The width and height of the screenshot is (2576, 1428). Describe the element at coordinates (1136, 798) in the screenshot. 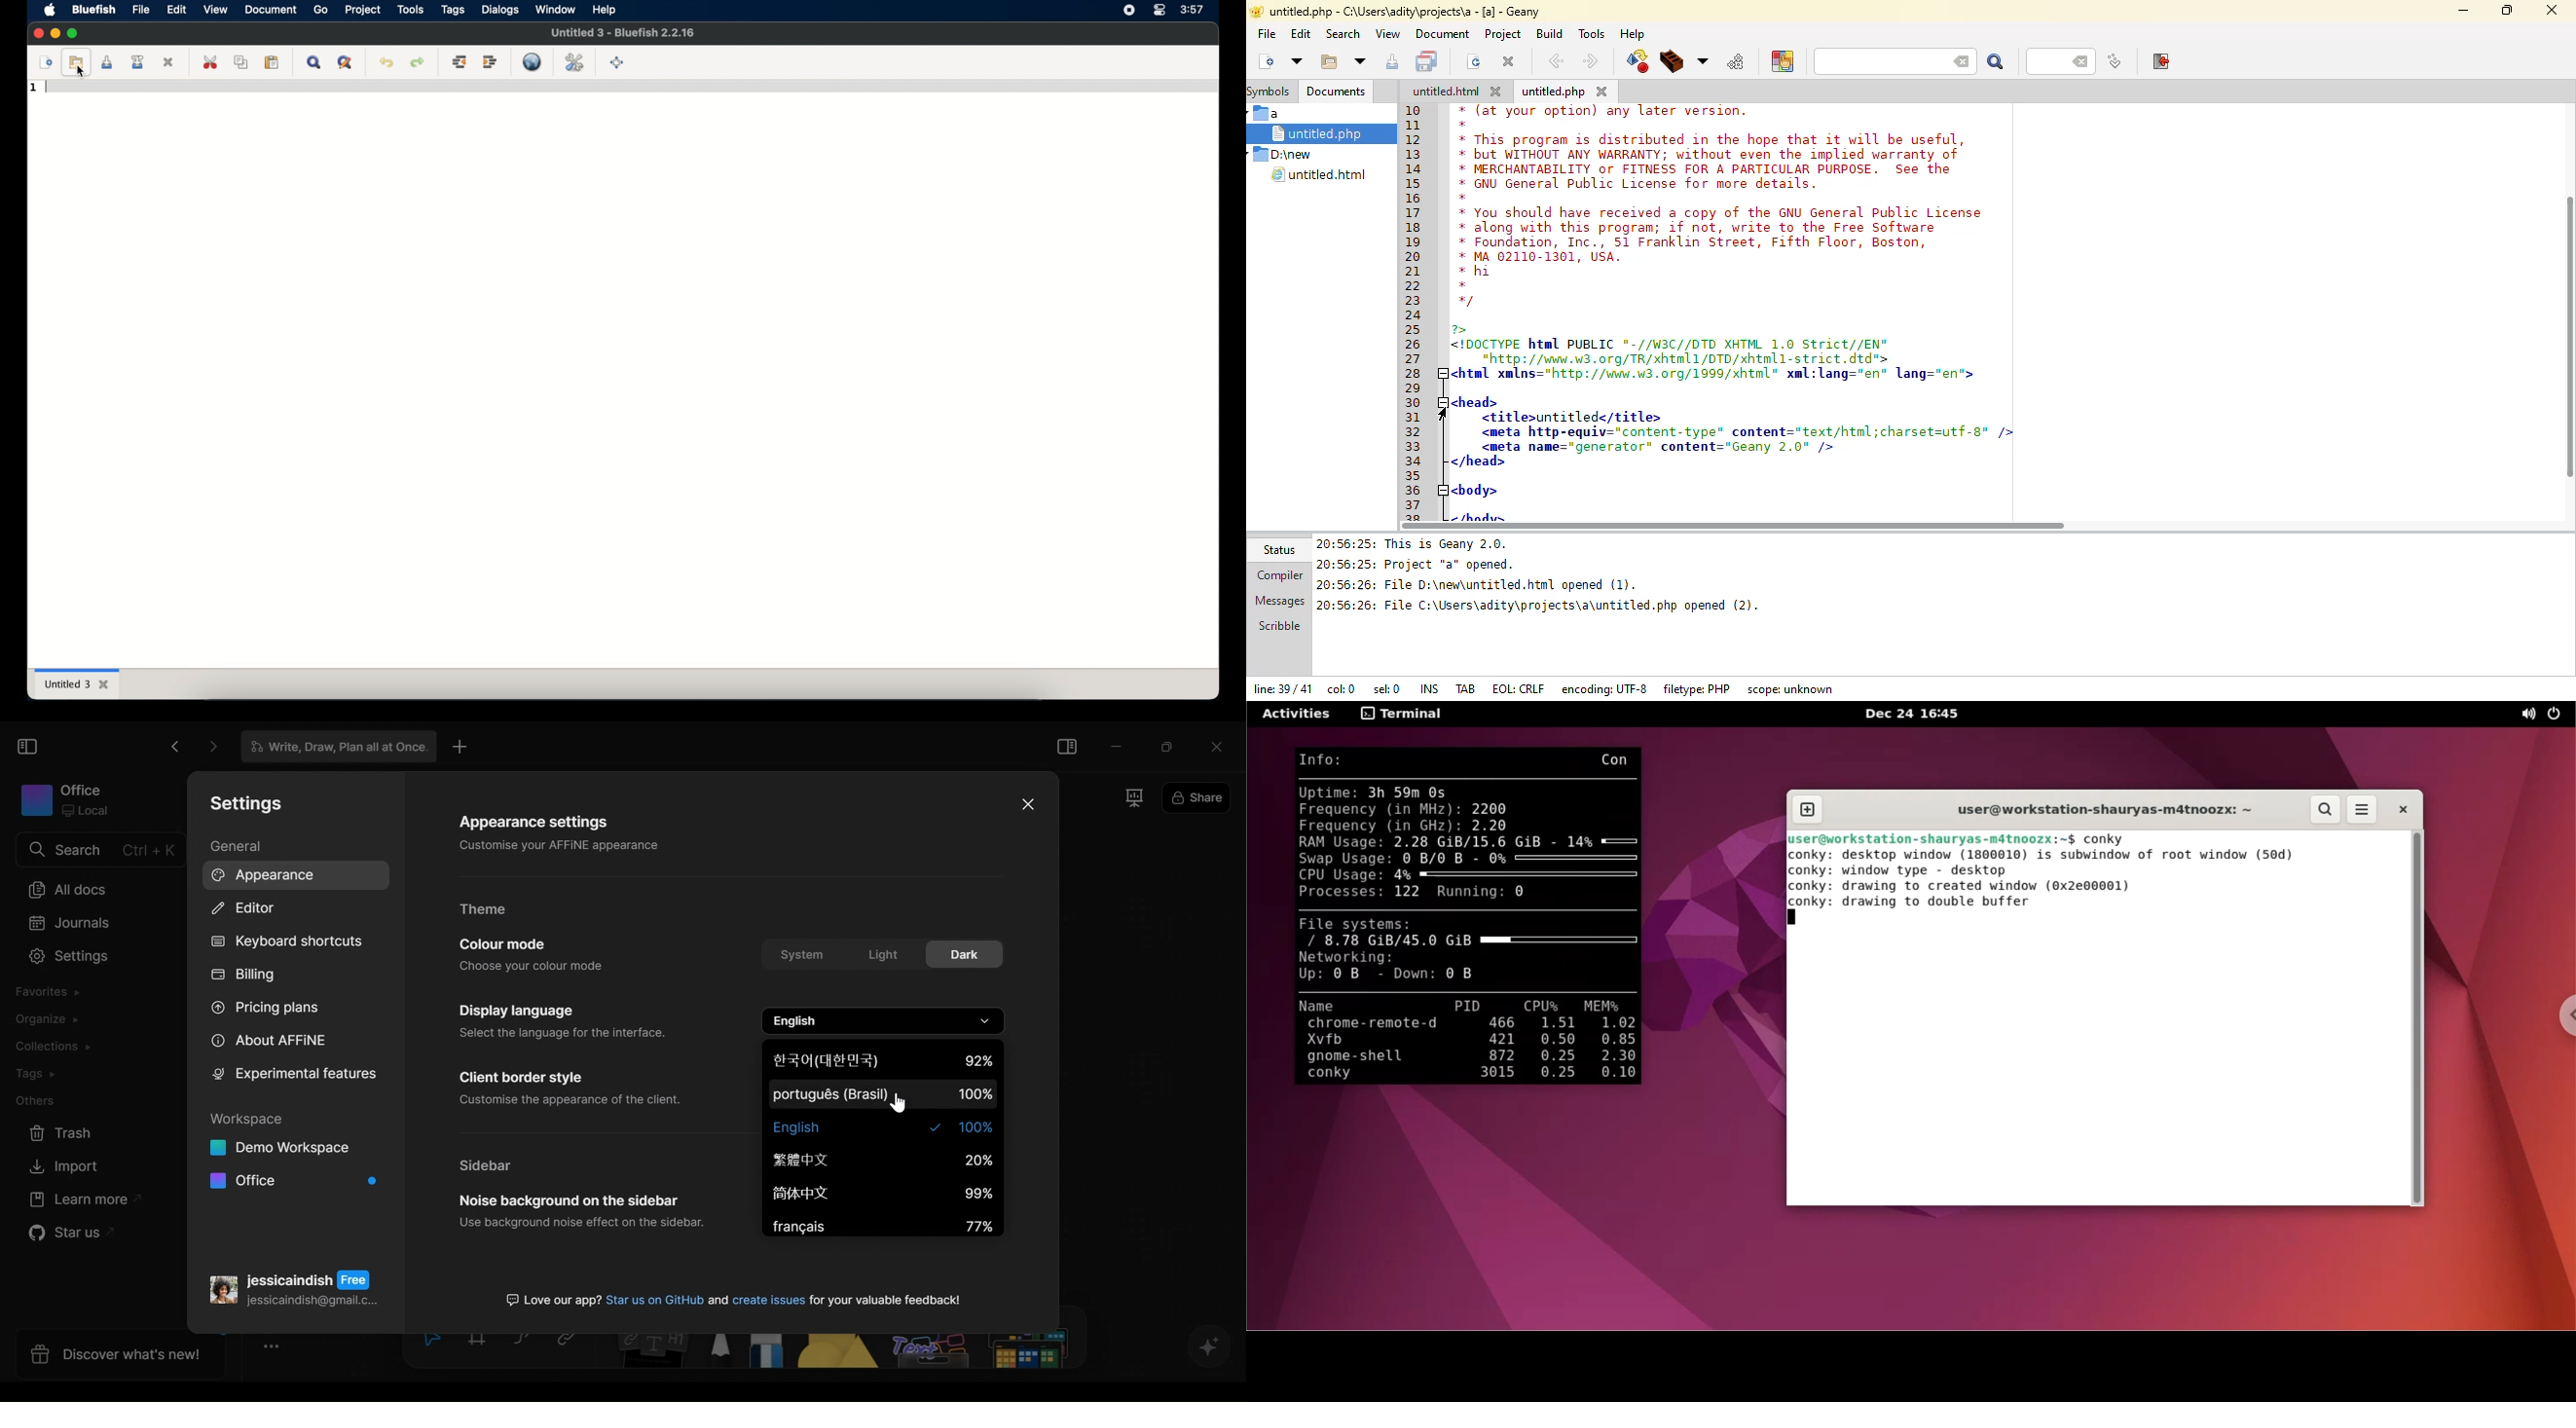

I see `Frame` at that location.